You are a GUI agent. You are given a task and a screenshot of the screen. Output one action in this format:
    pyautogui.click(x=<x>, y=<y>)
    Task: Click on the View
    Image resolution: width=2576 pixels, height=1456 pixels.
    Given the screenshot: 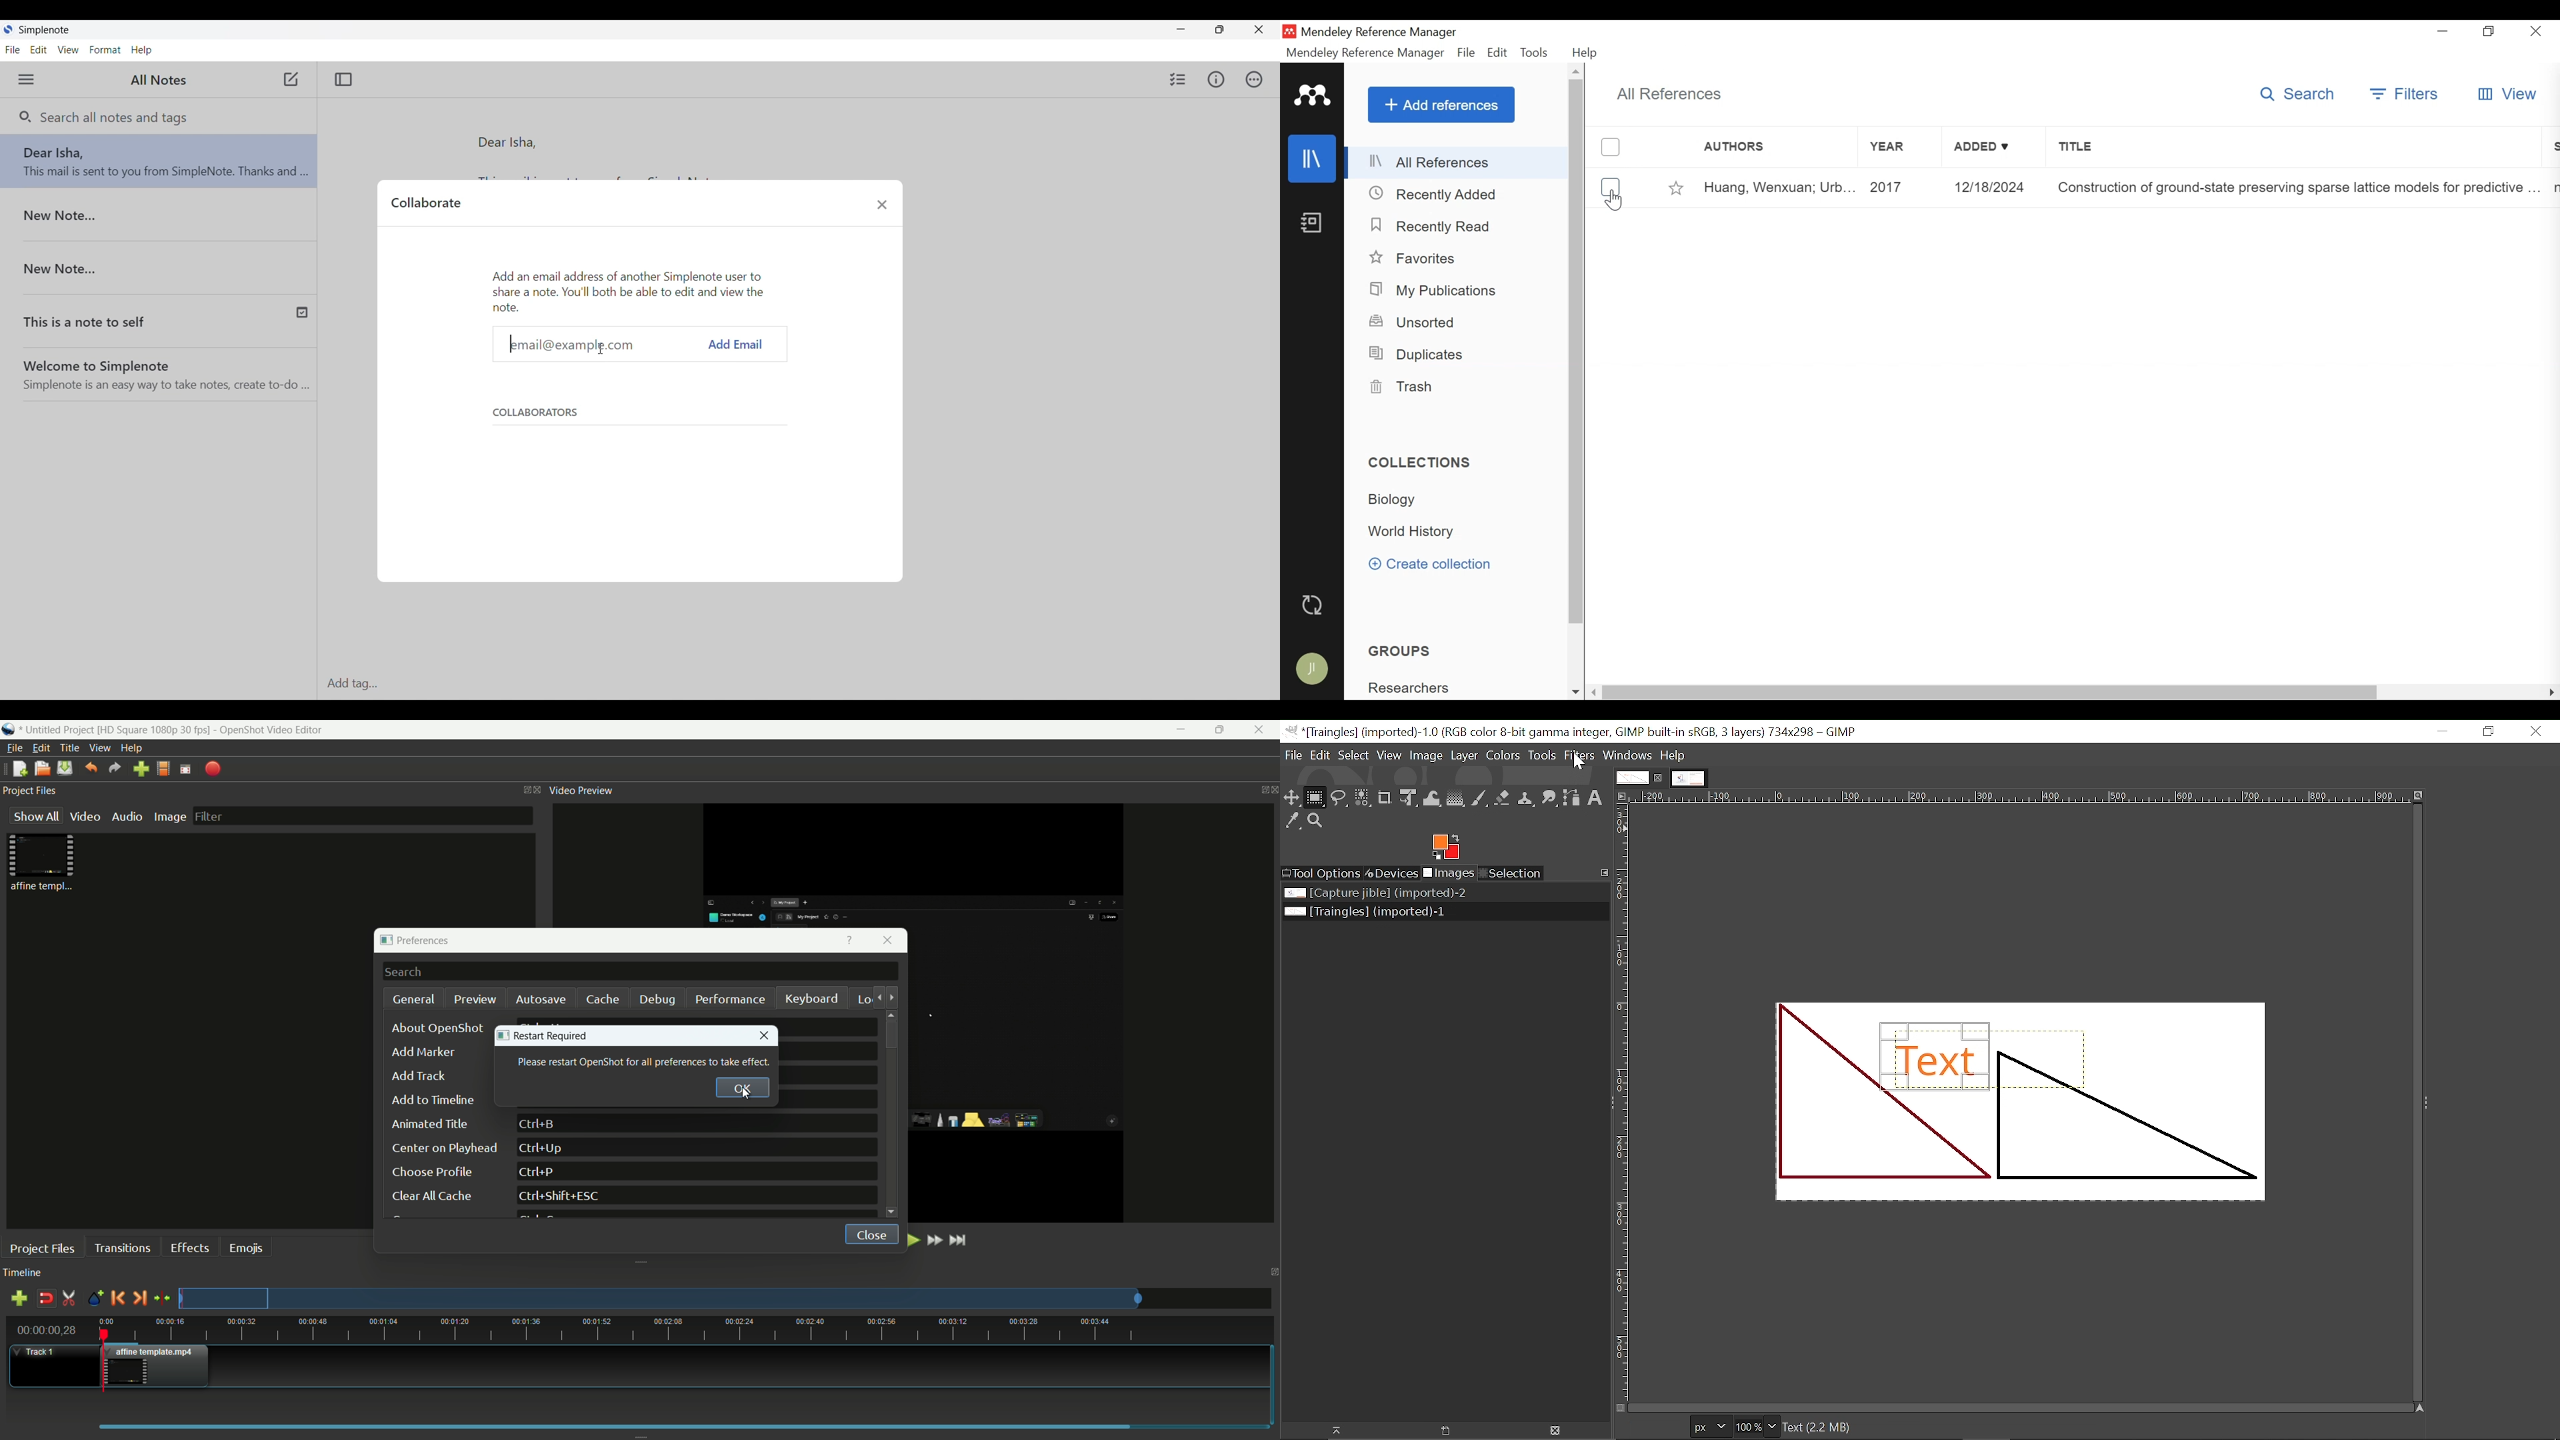 What is the action you would take?
    pyautogui.click(x=2507, y=95)
    